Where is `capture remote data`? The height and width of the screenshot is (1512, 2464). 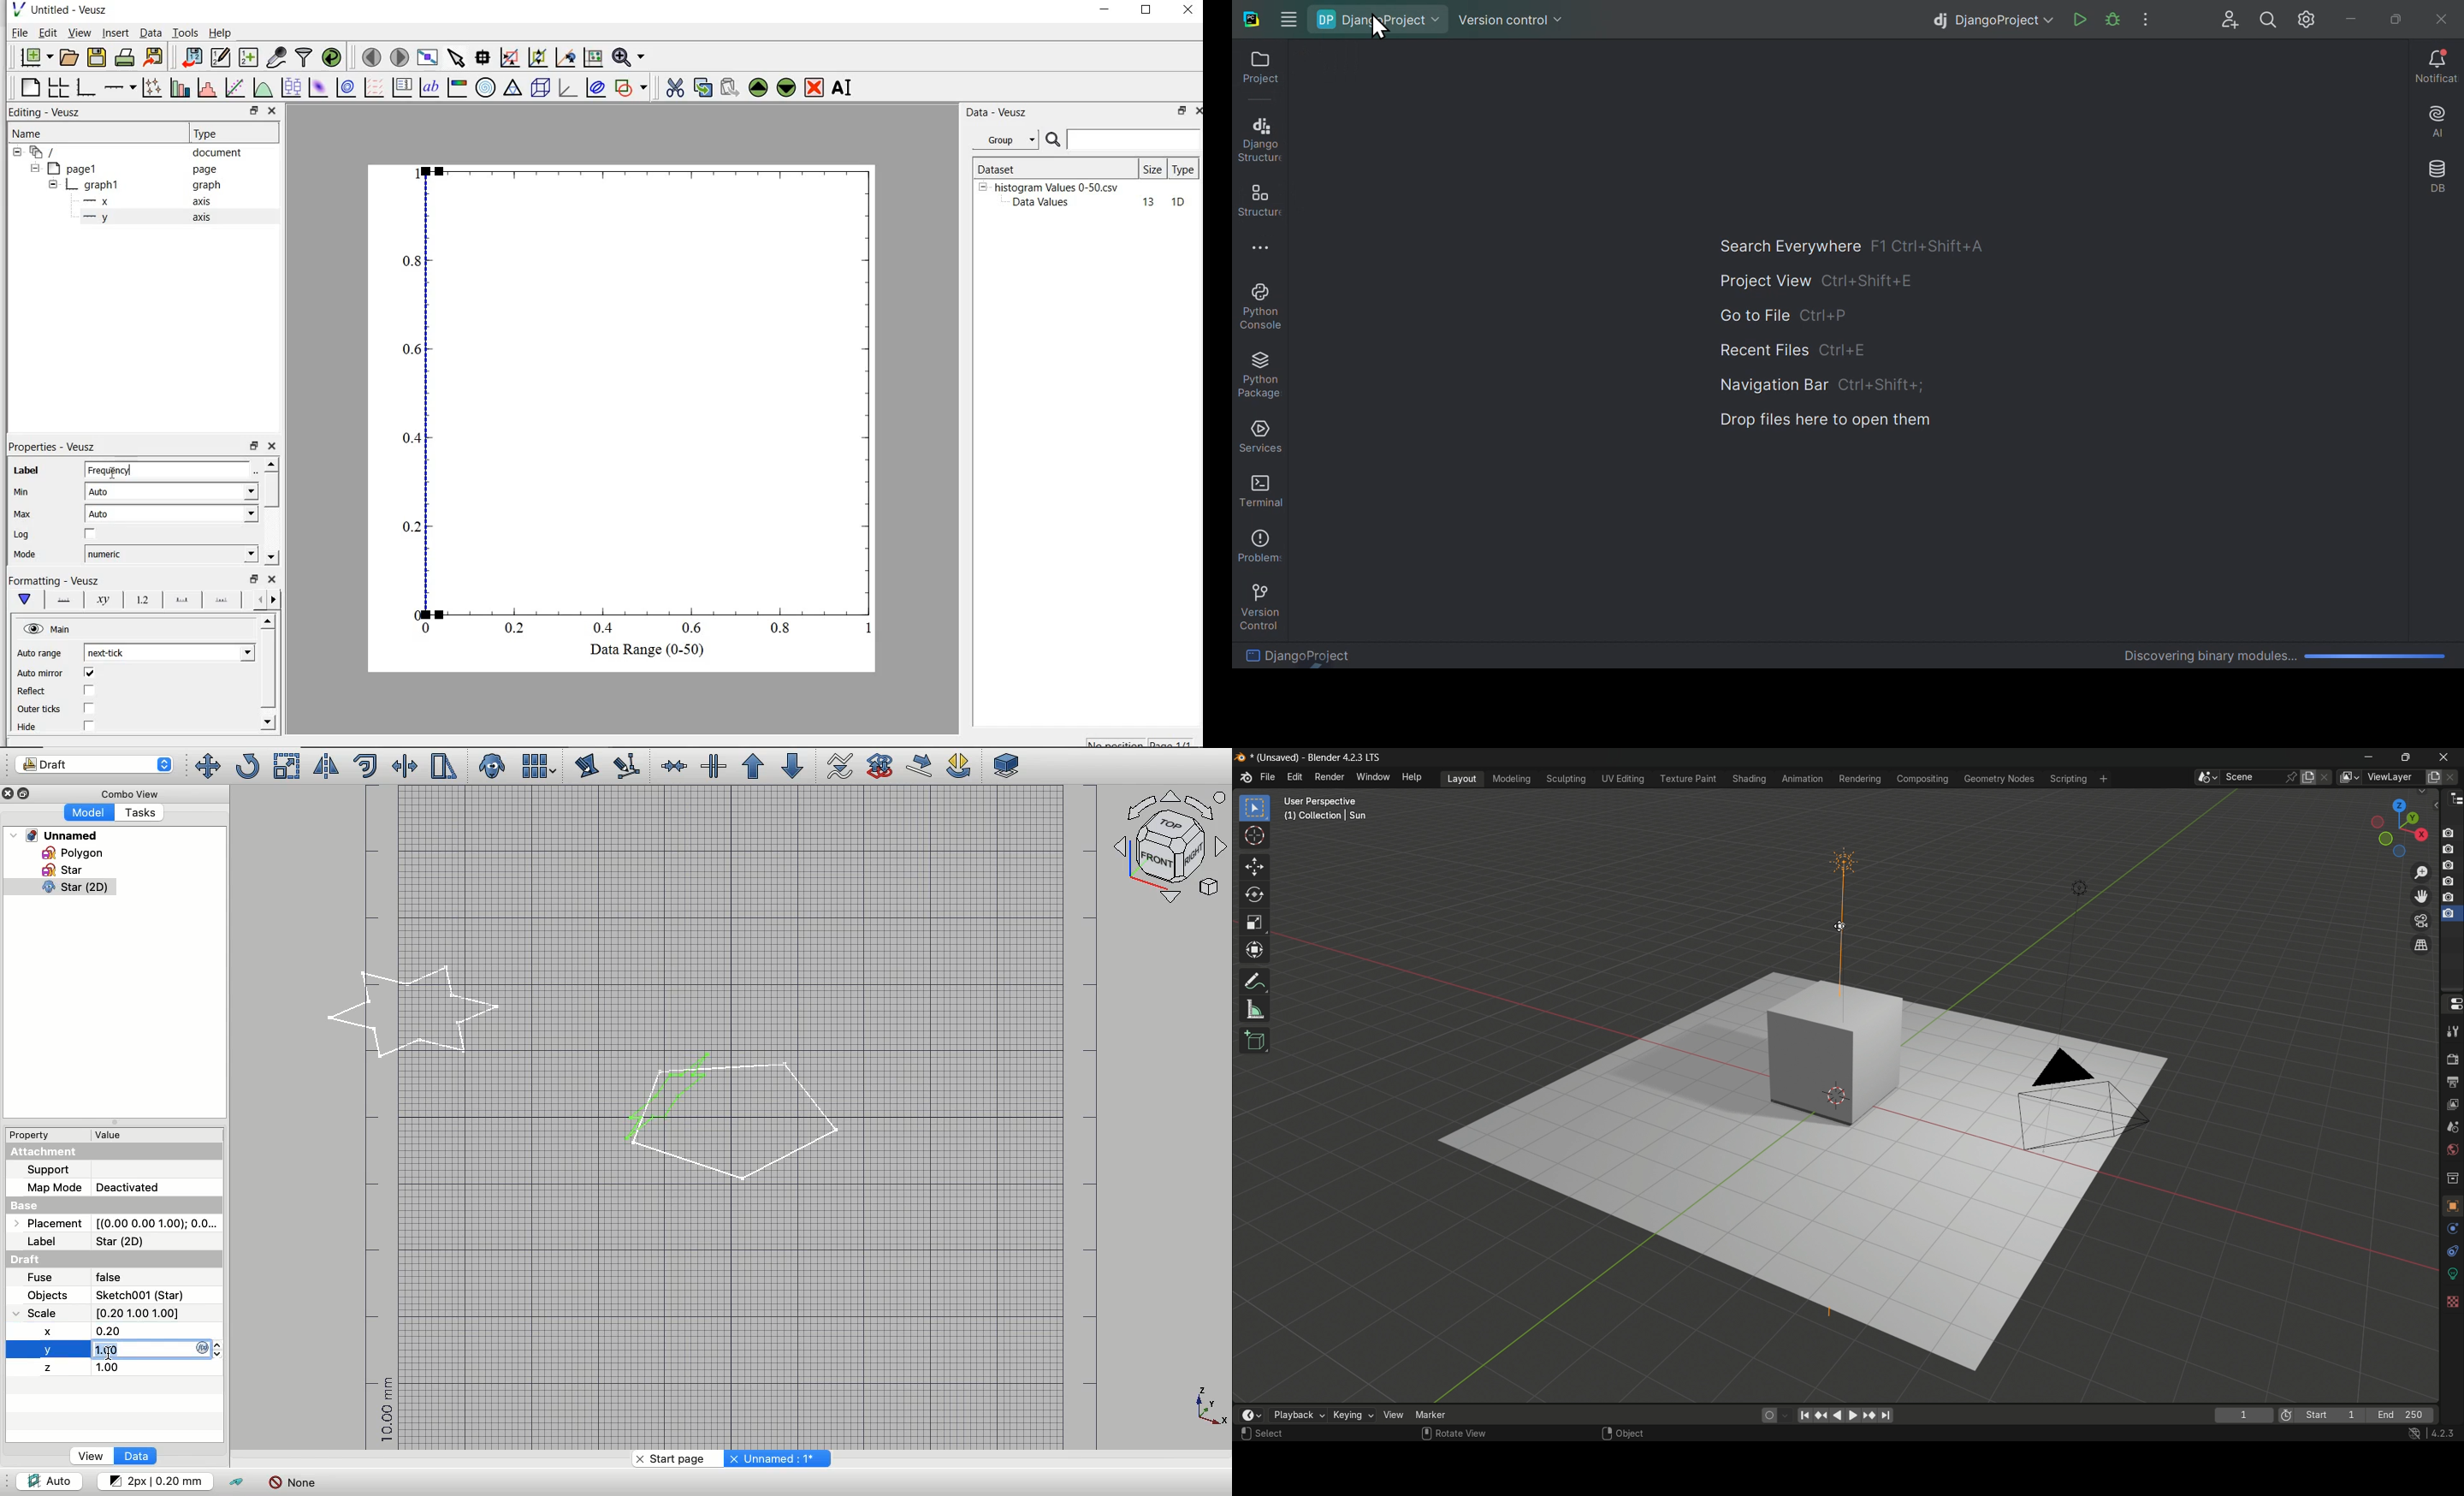 capture remote data is located at coordinates (276, 58).